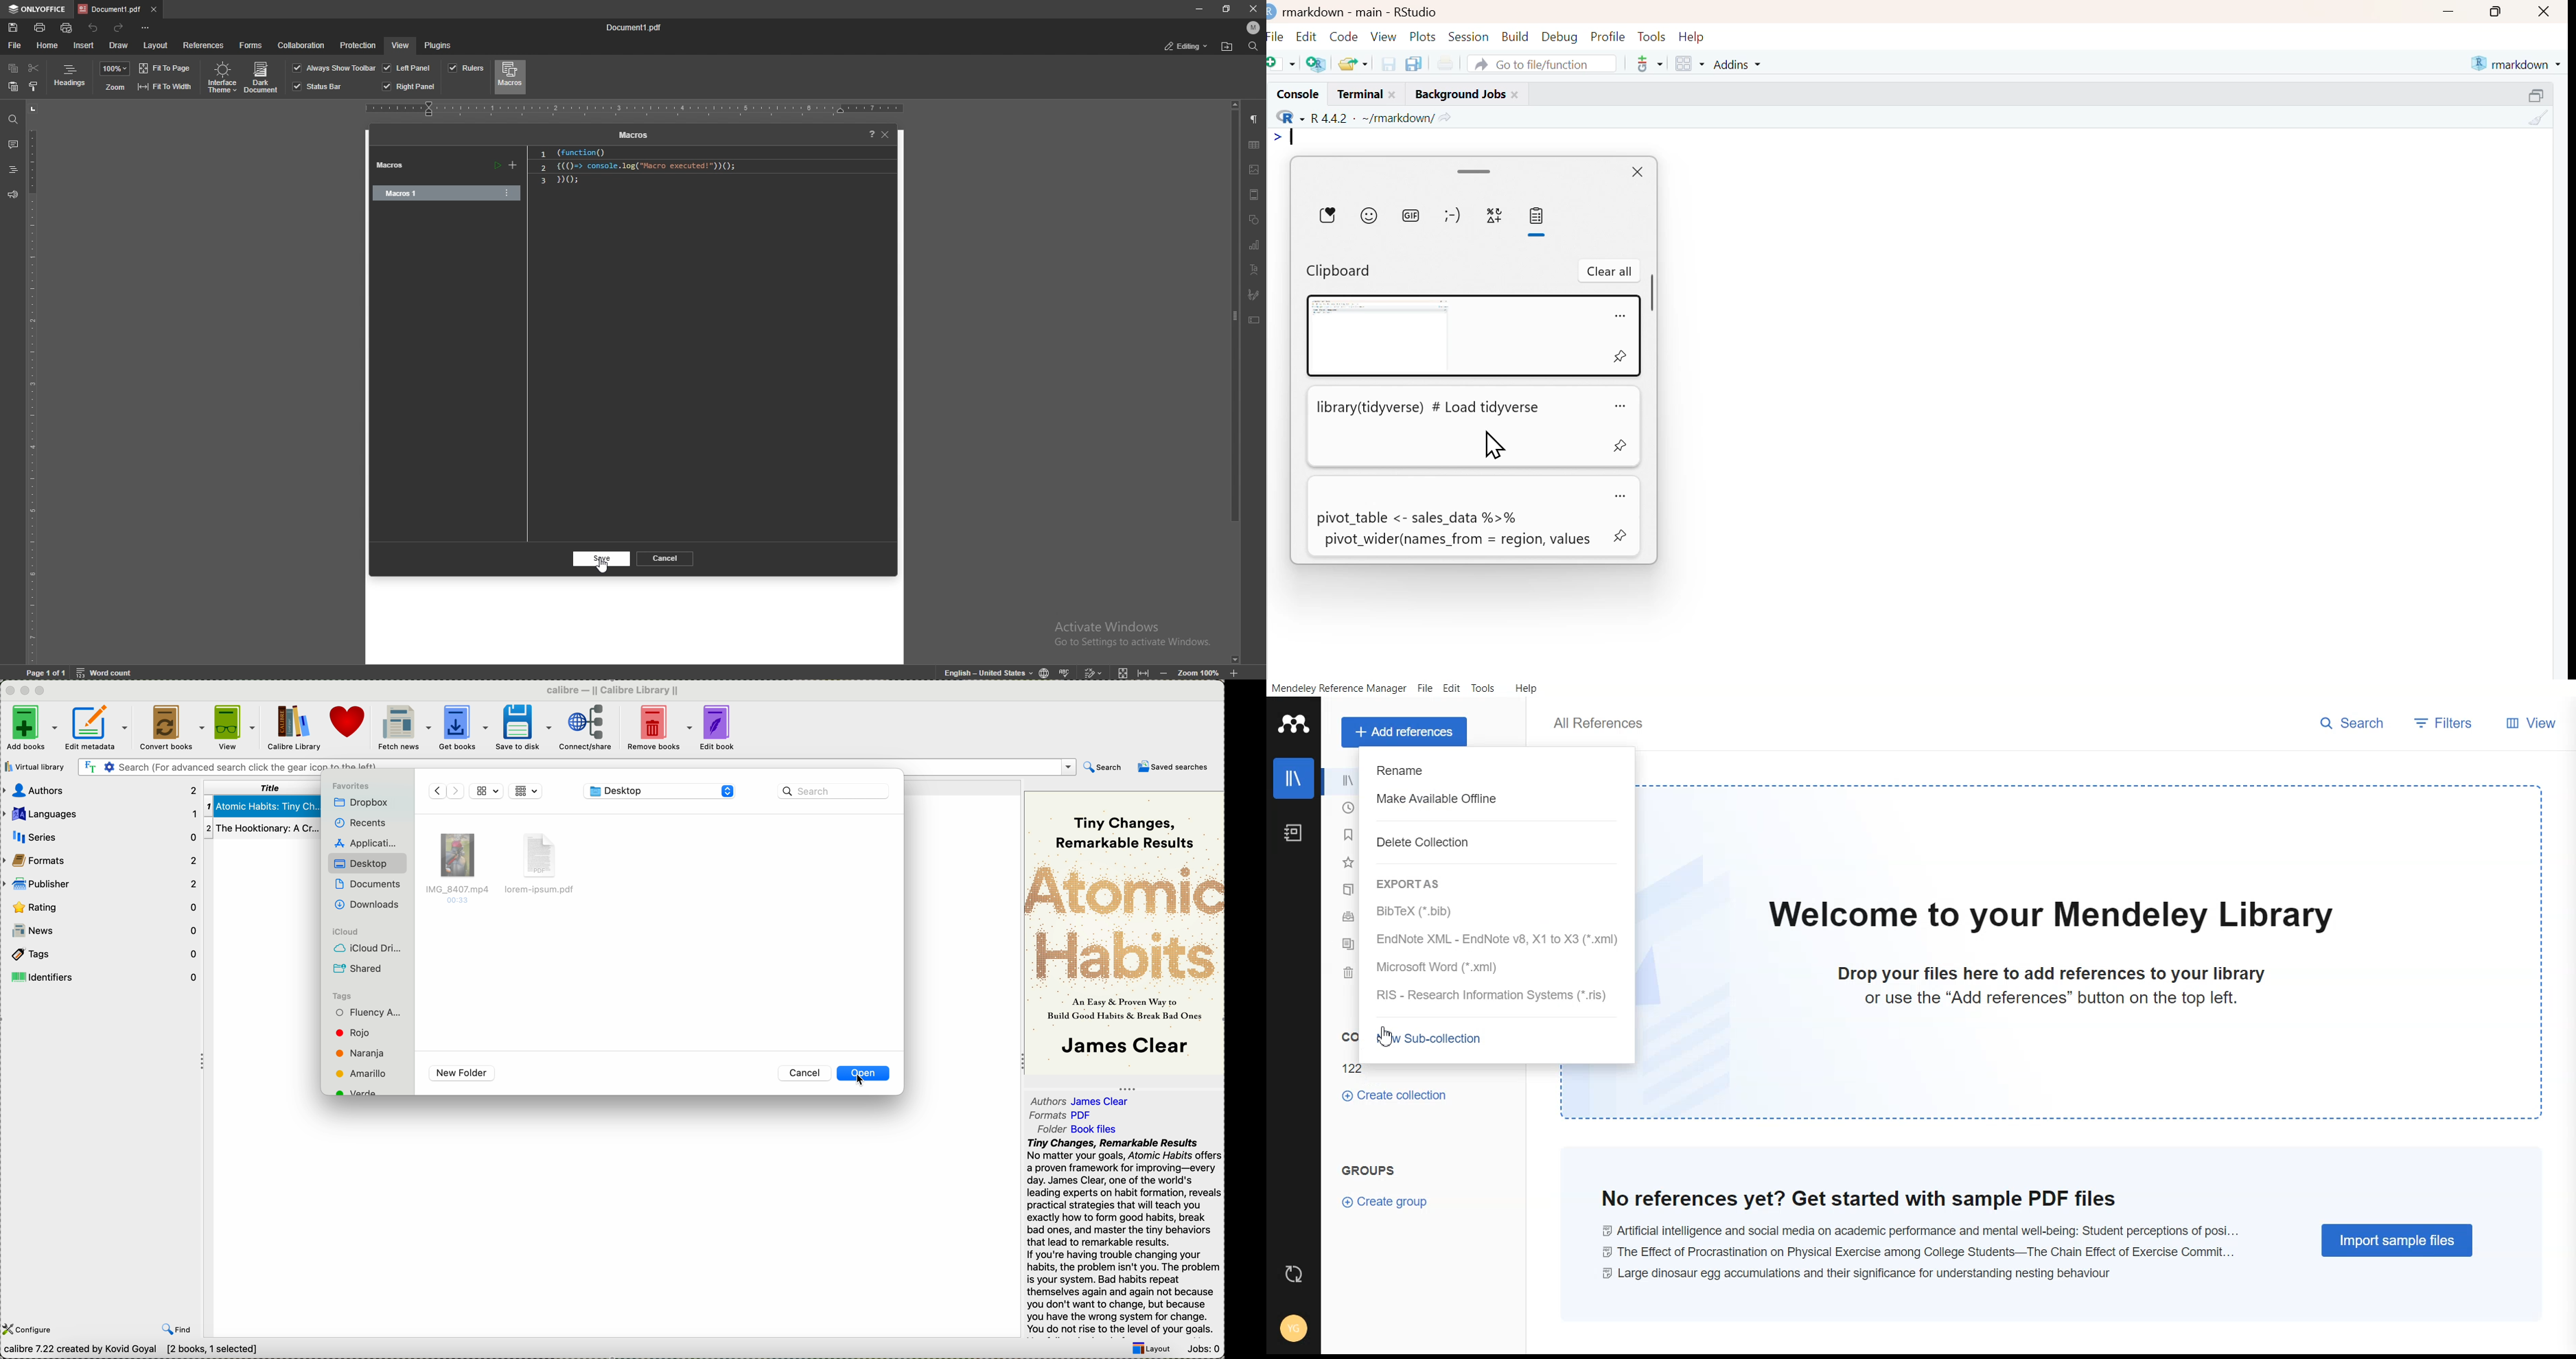 The width and height of the screenshot is (2576, 1372). I want to click on formats, so click(102, 860).